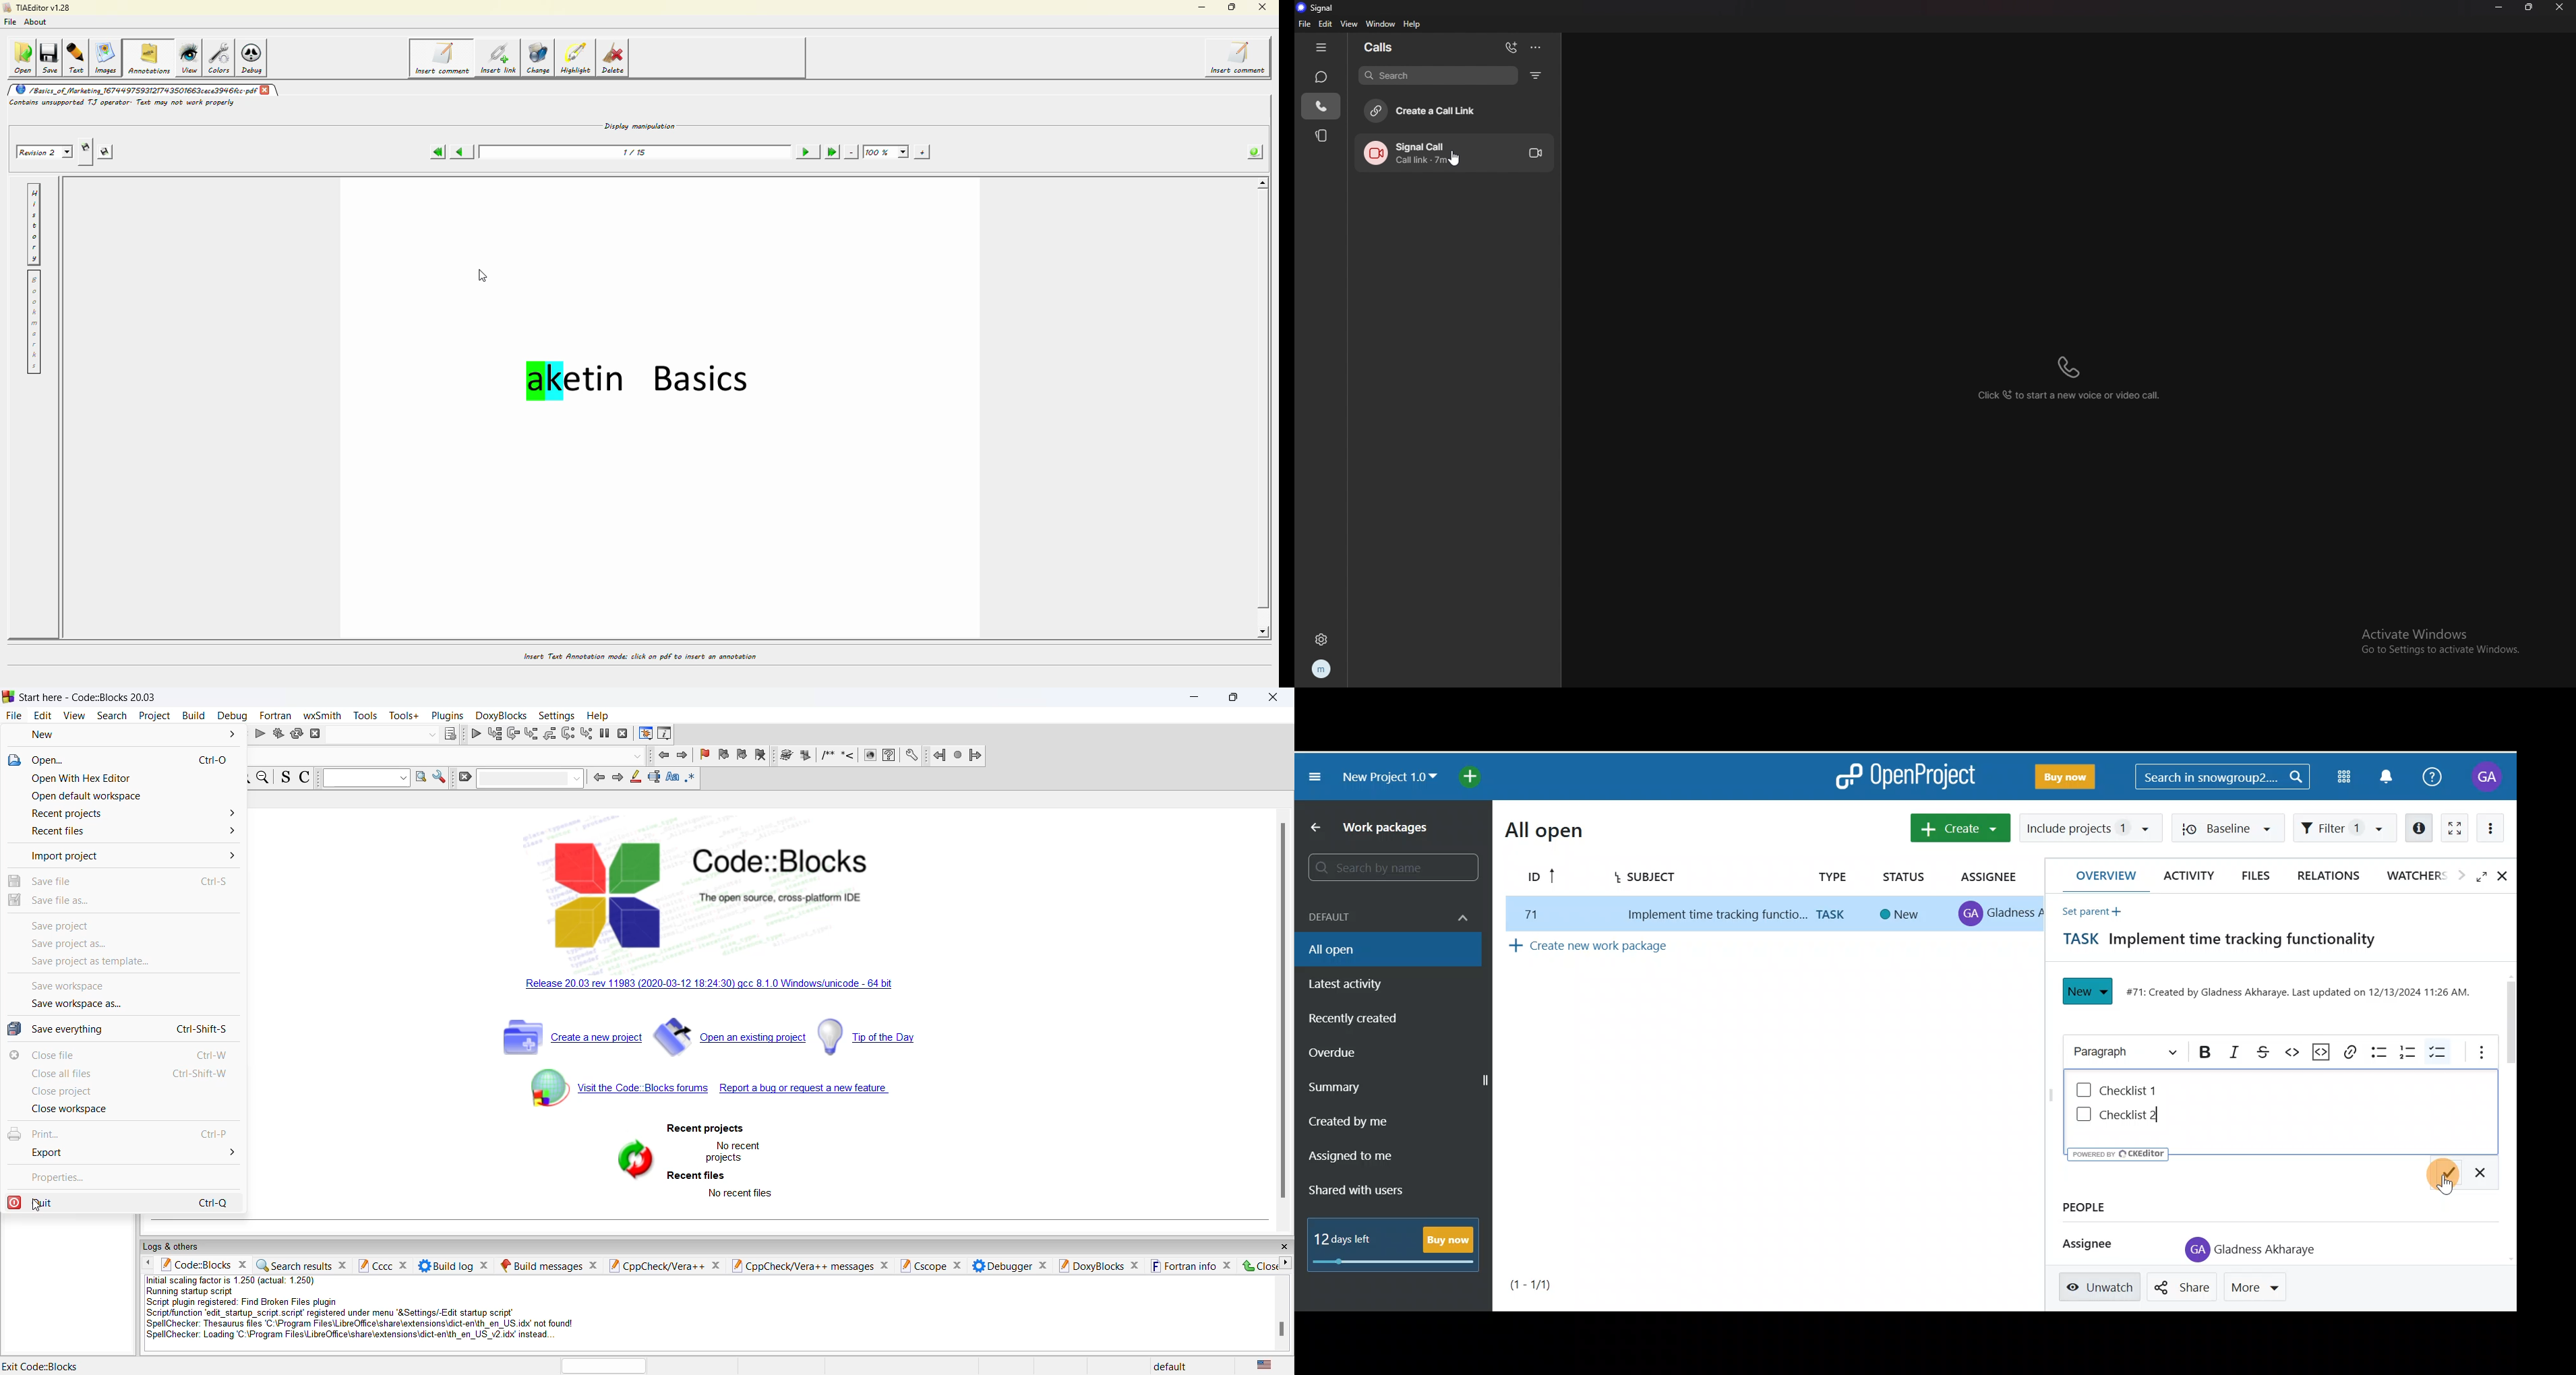 The width and height of the screenshot is (2576, 1400). What do you see at coordinates (785, 755) in the screenshot?
I see `build` at bounding box center [785, 755].